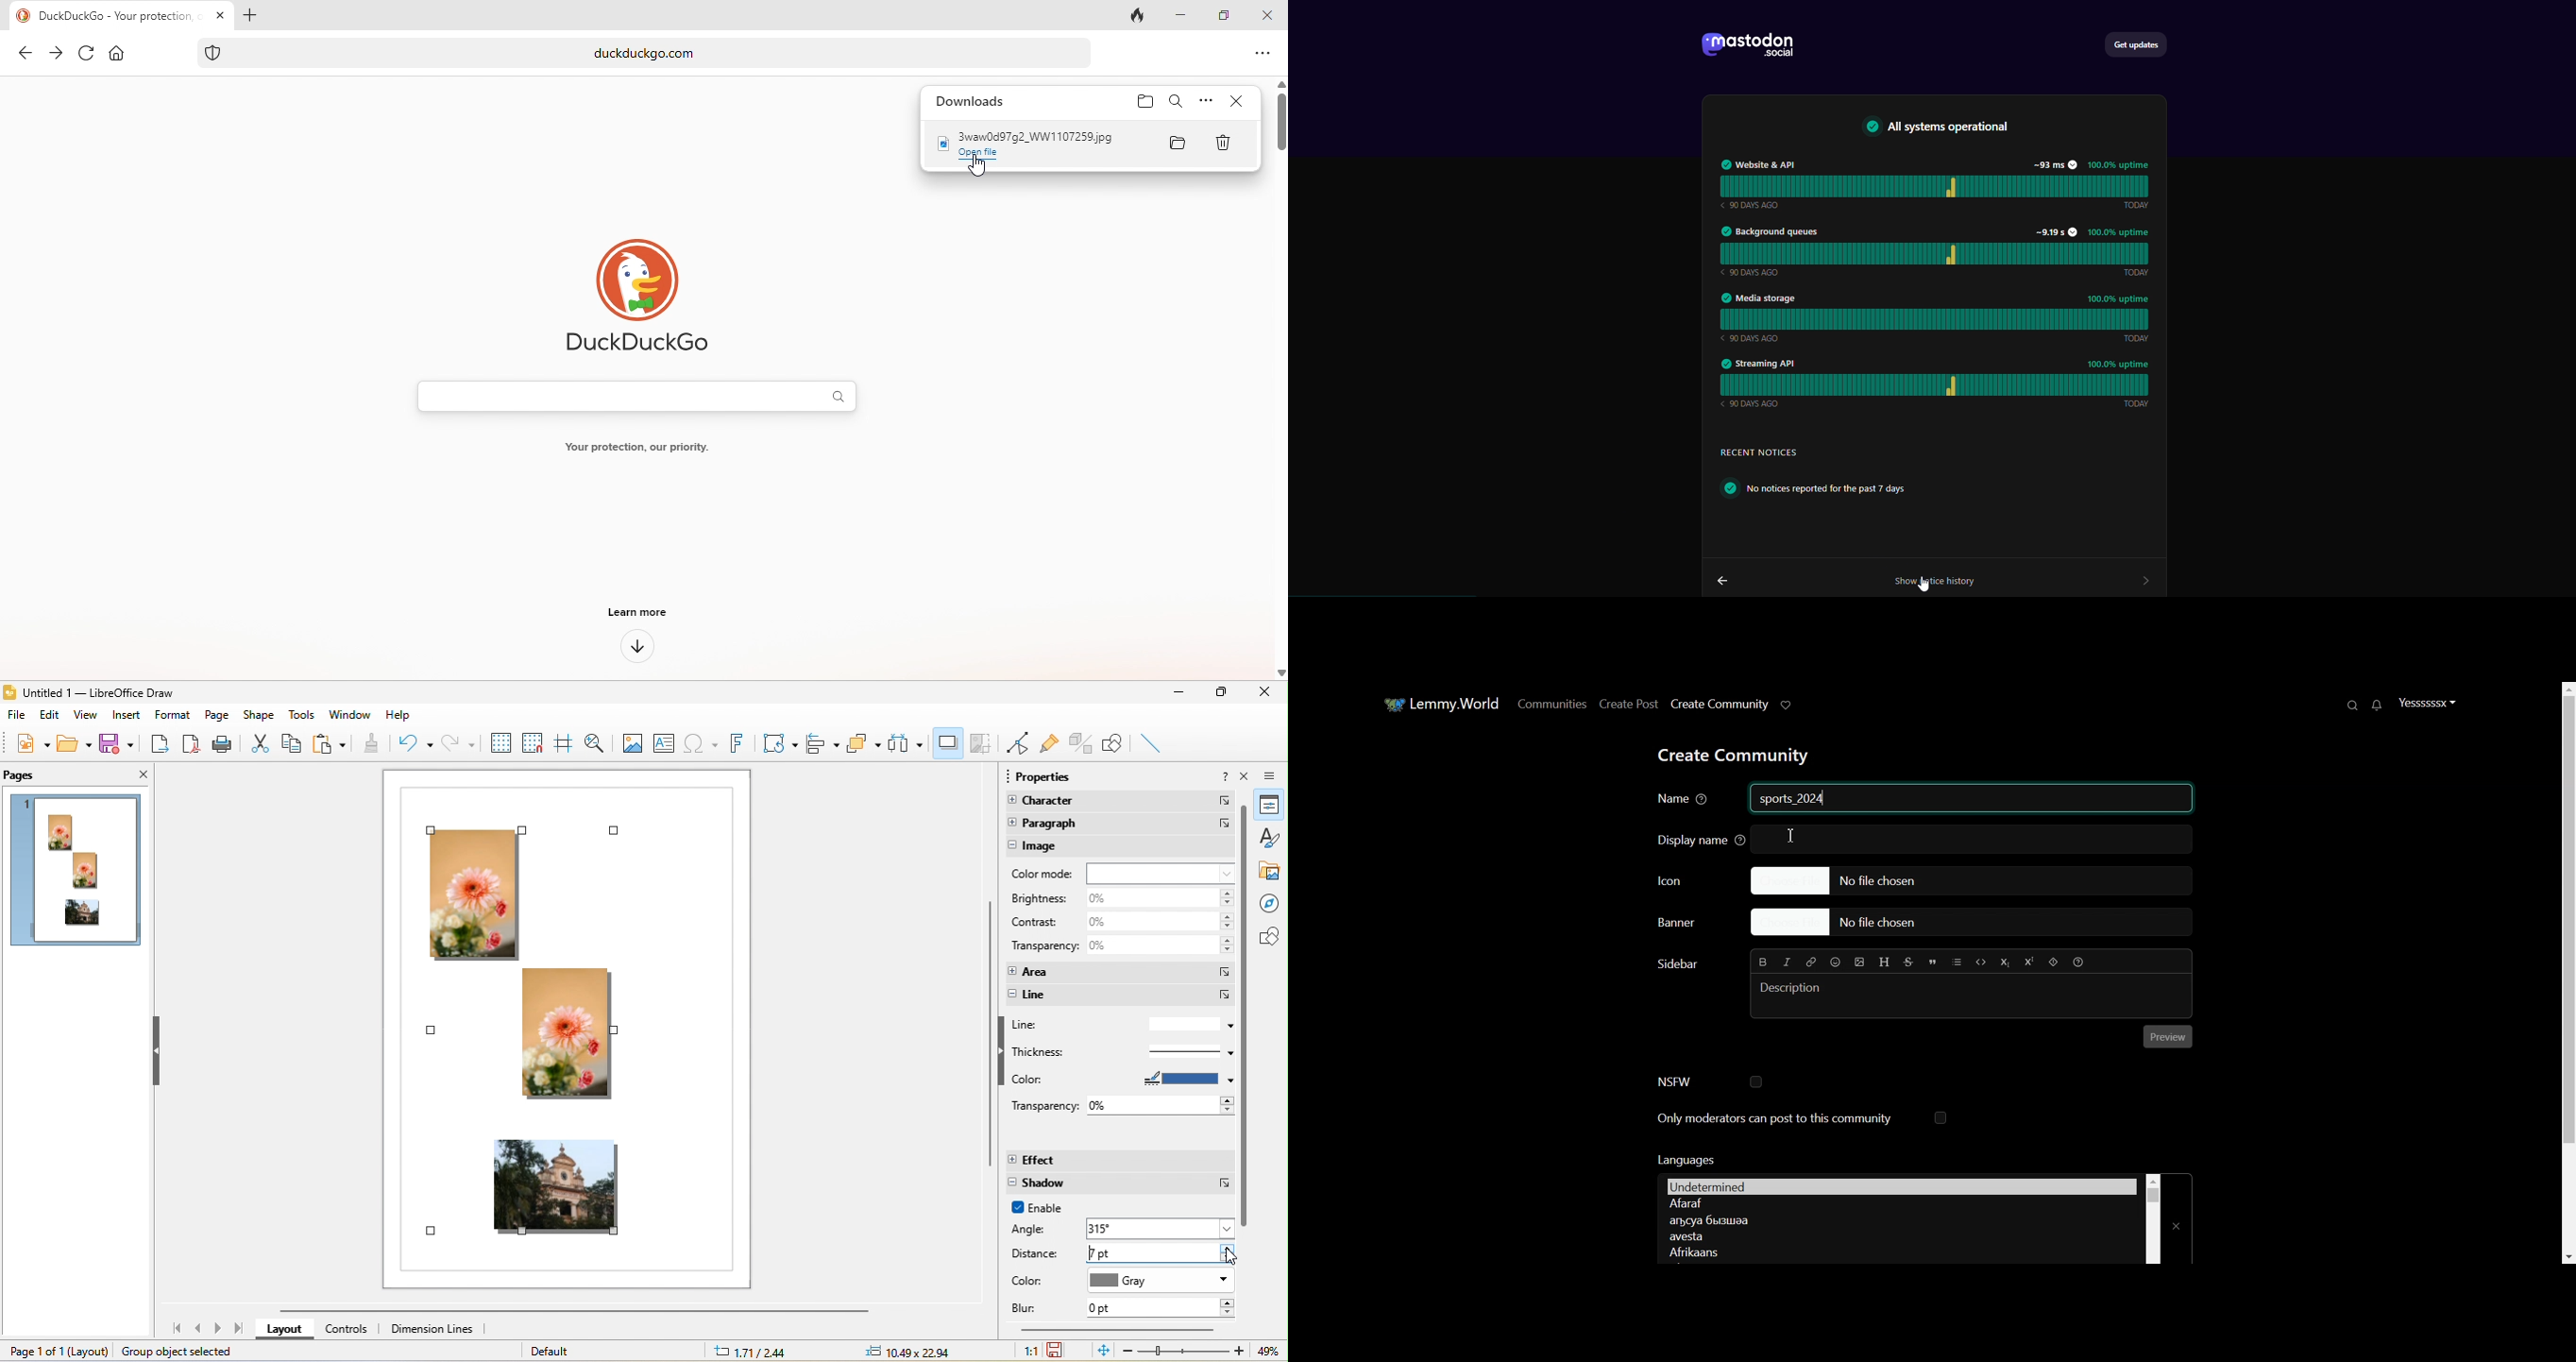 The width and height of the screenshot is (2576, 1372). Describe the element at coordinates (1550, 703) in the screenshot. I see `Communities` at that location.